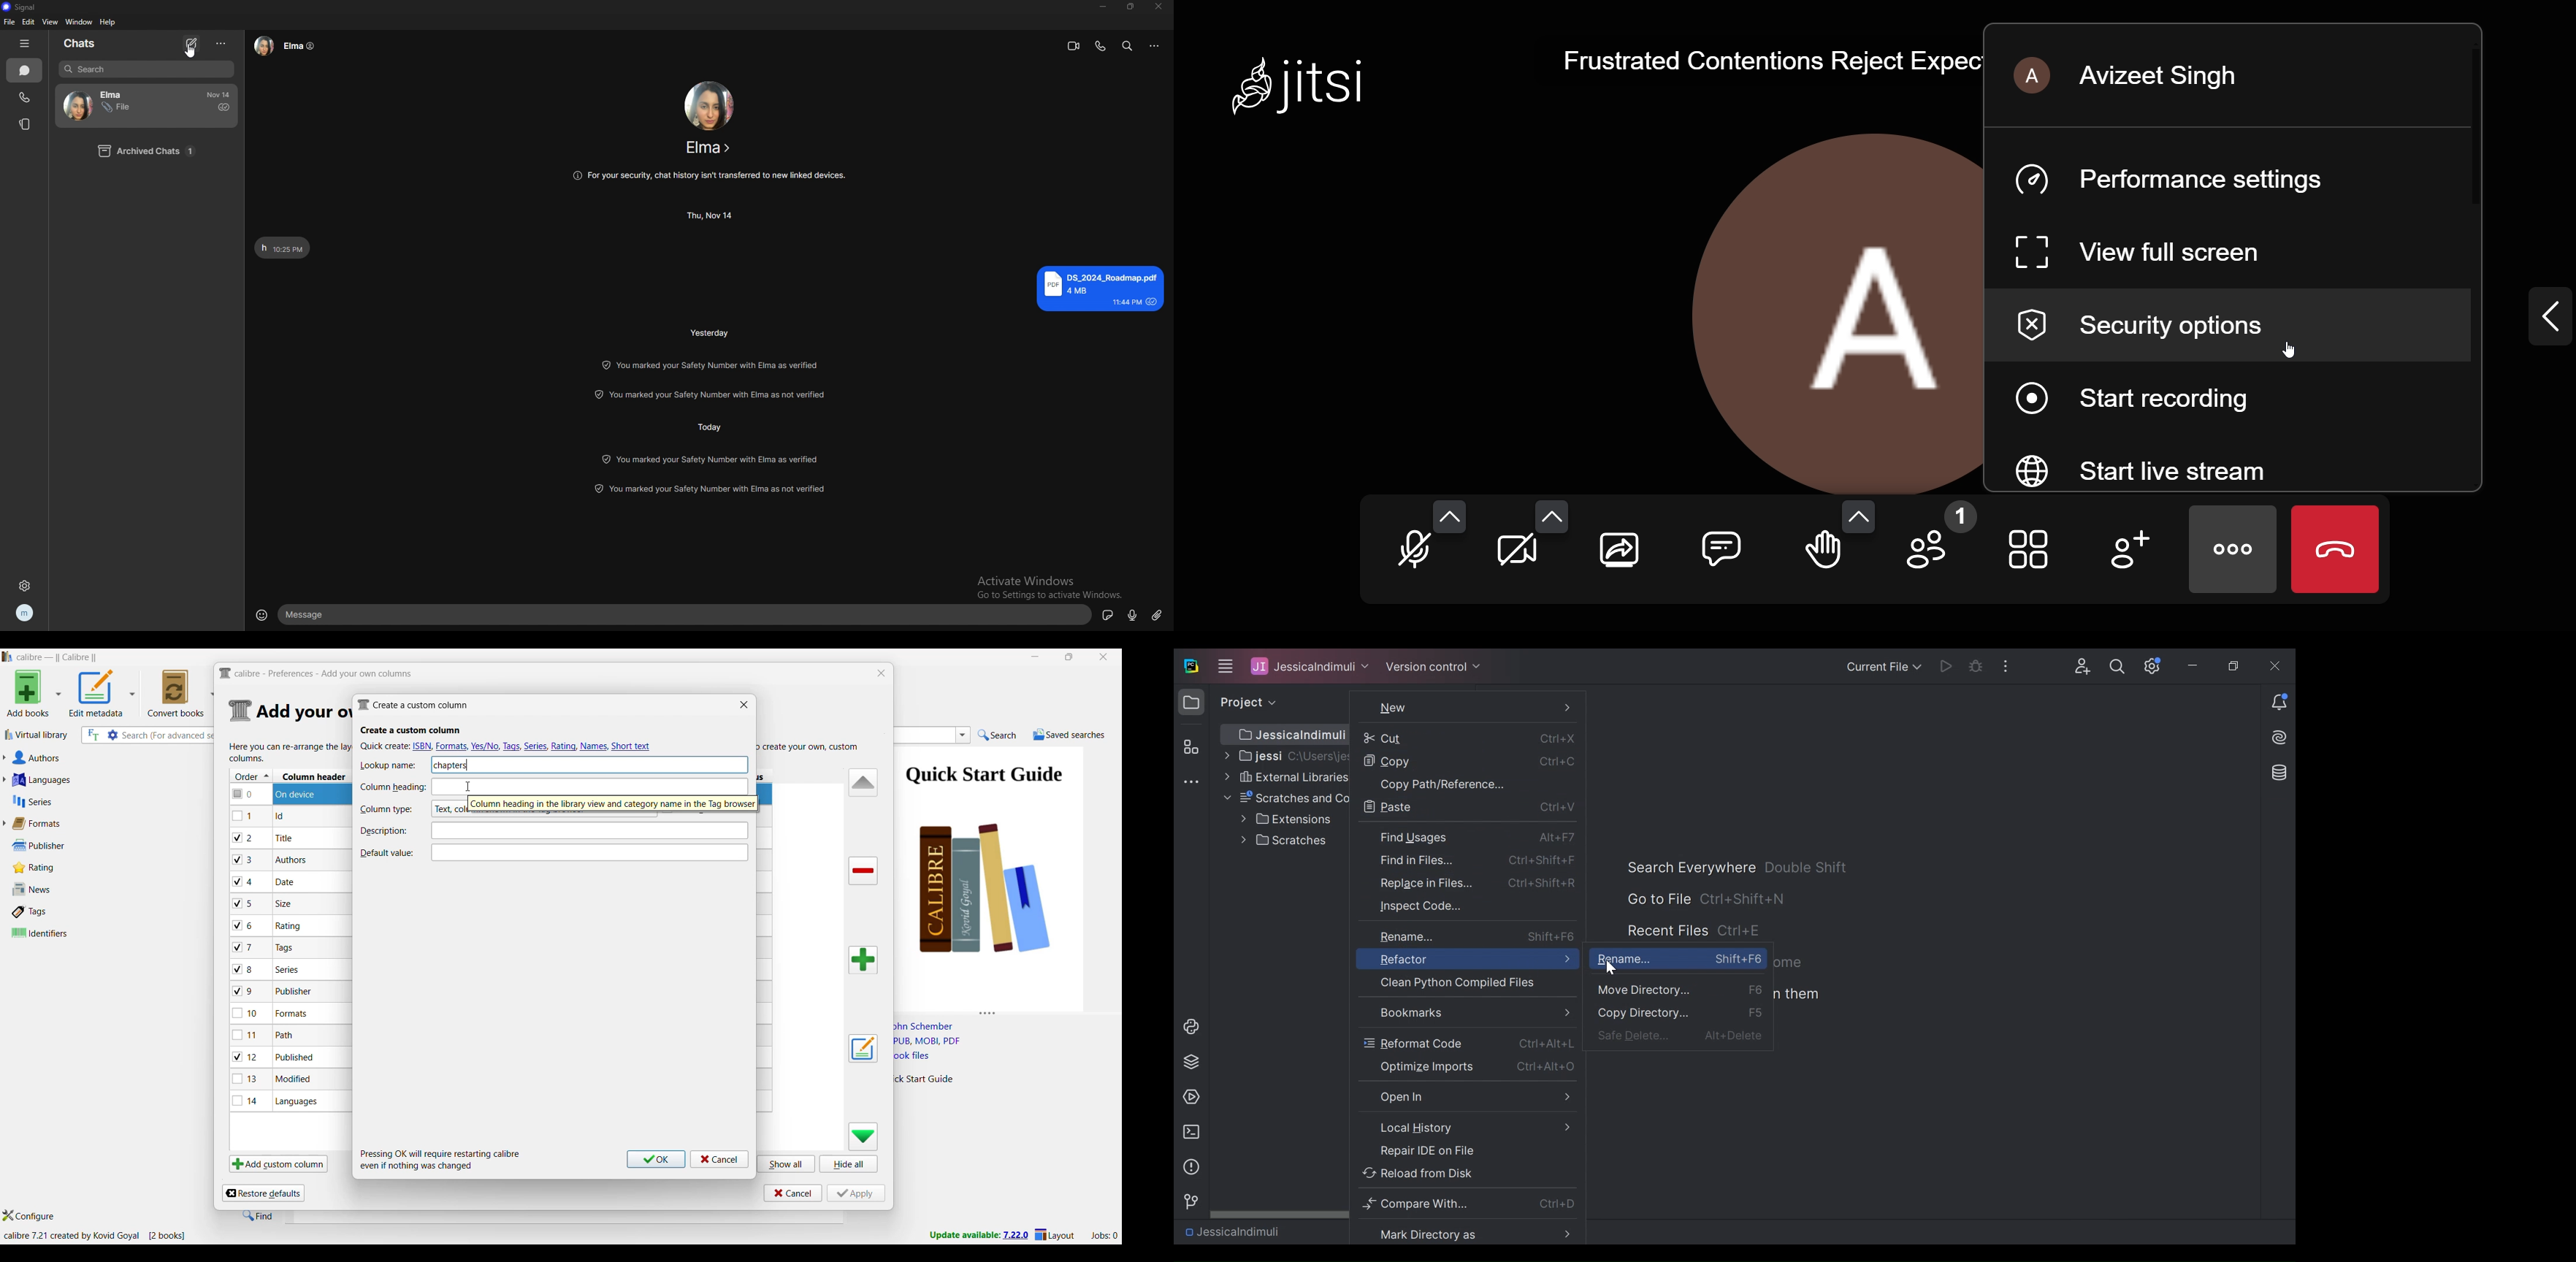 The height and width of the screenshot is (1288, 2576). Describe the element at coordinates (384, 831) in the screenshot. I see `Indicates description text box` at that location.